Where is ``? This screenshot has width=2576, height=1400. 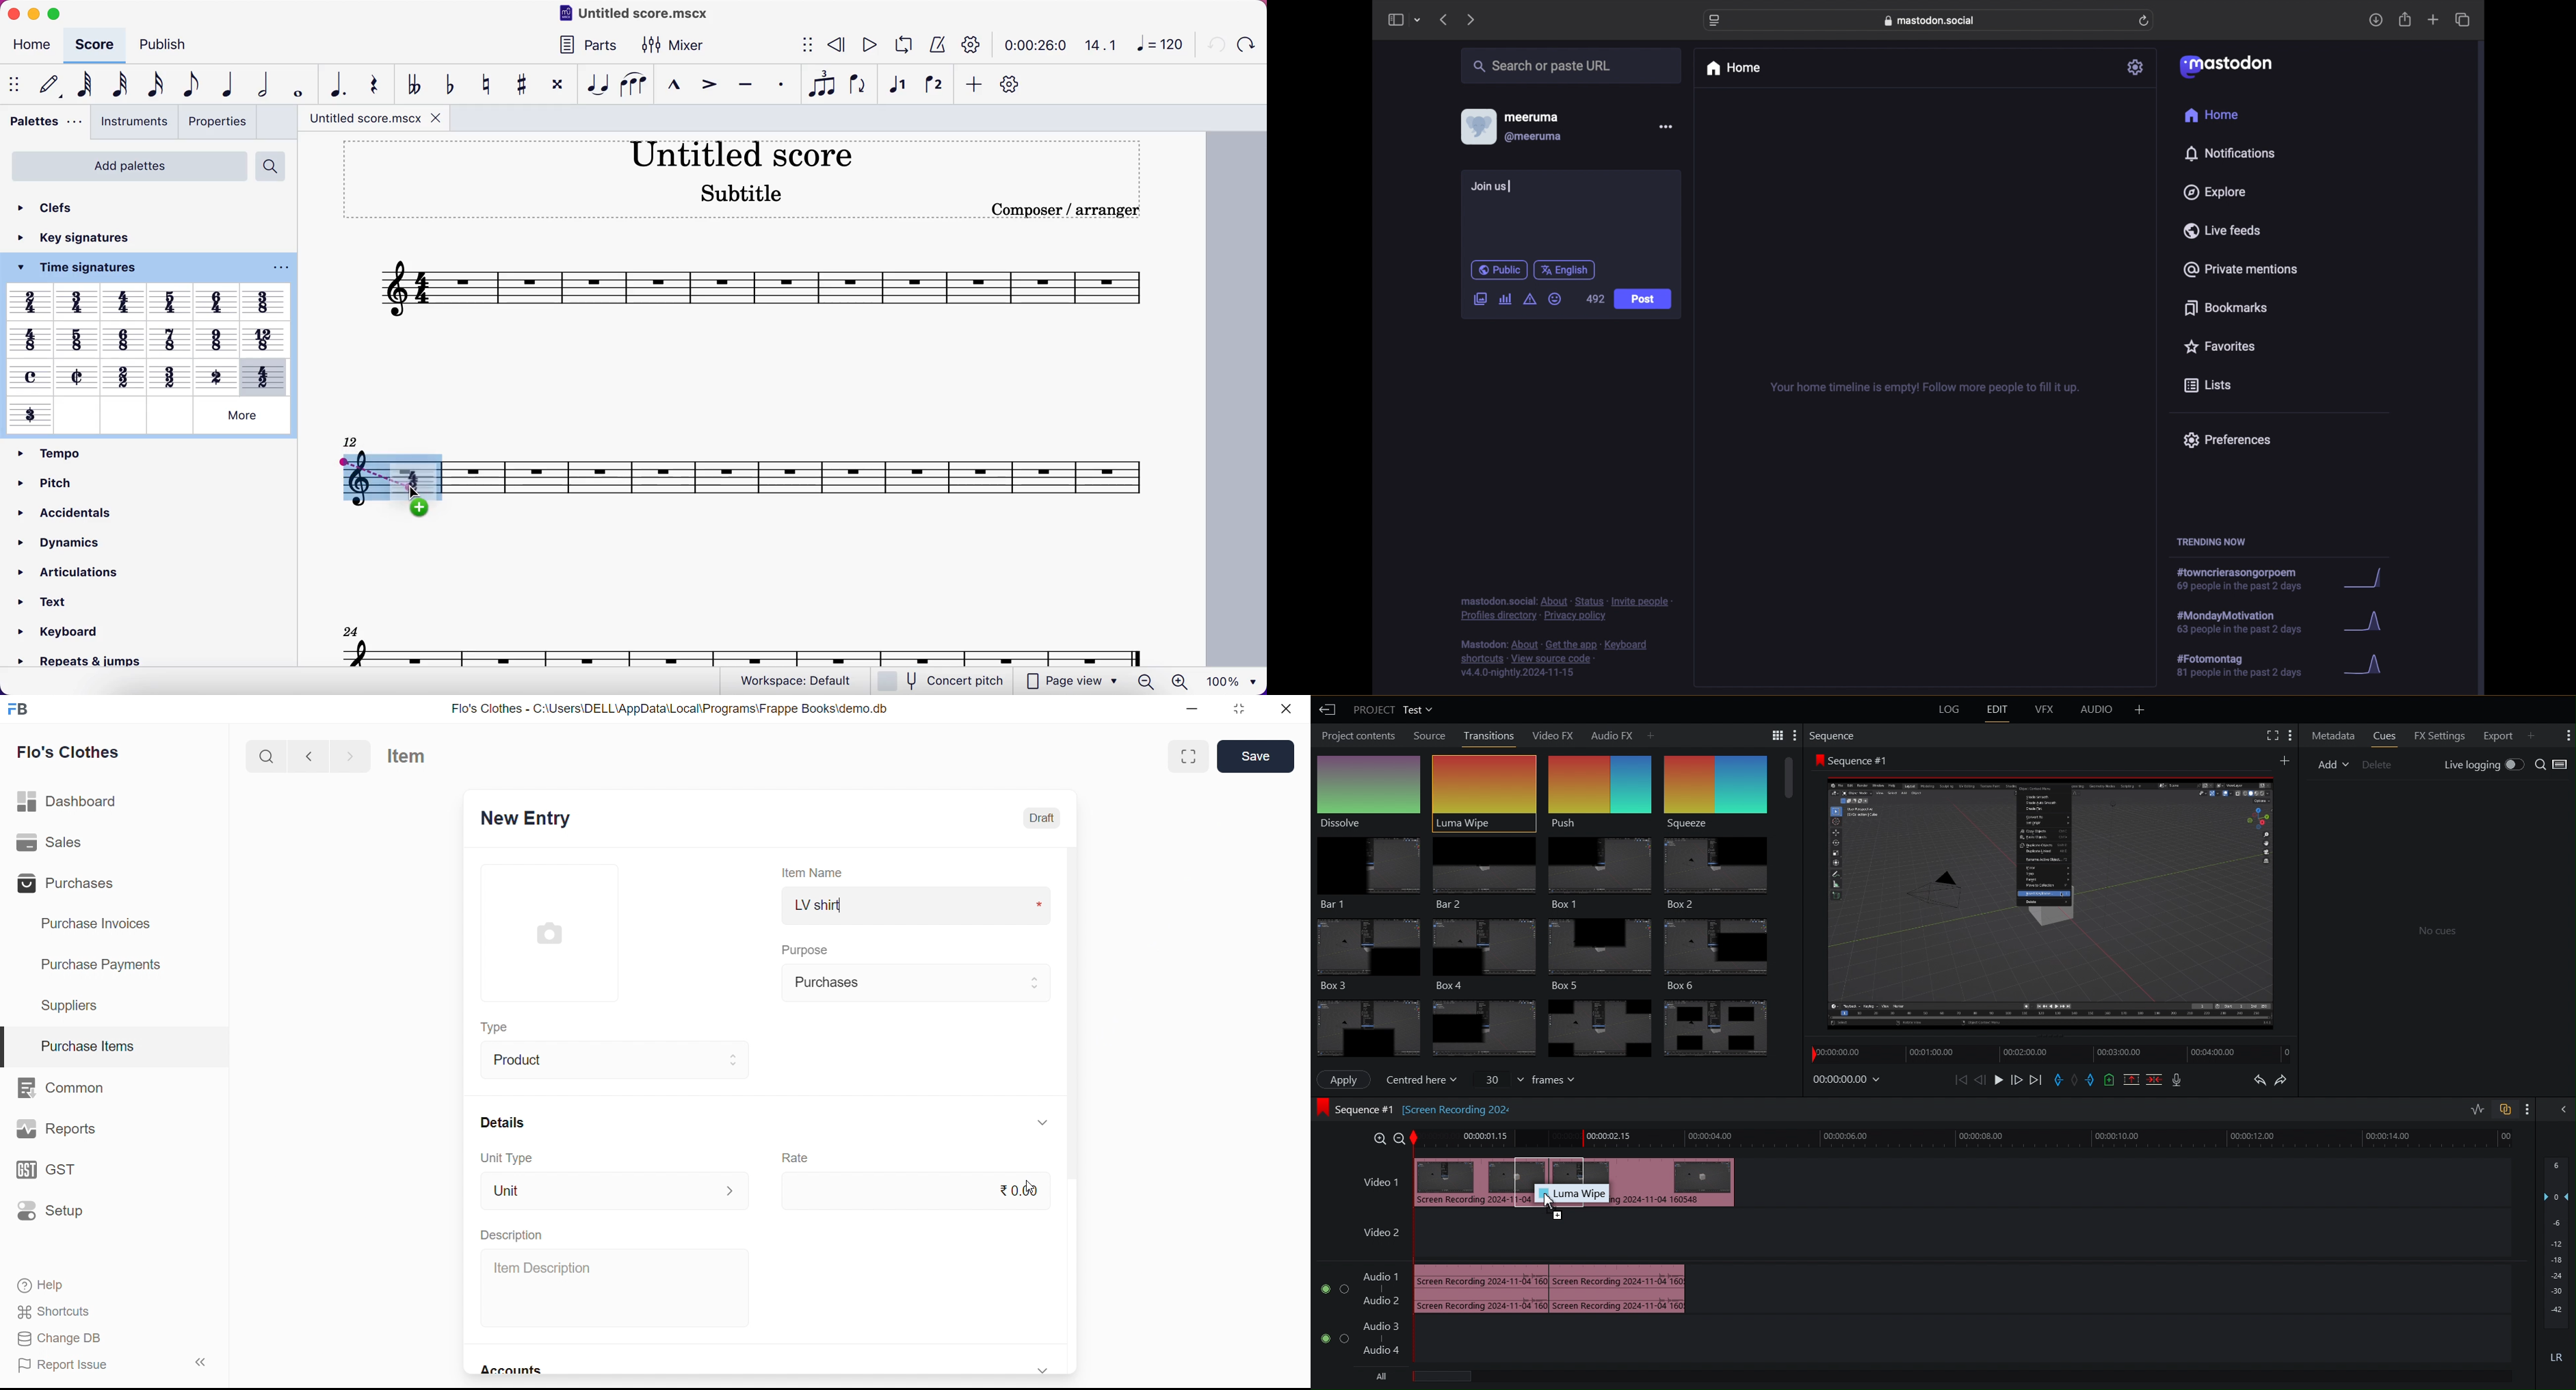
 is located at coordinates (266, 301).